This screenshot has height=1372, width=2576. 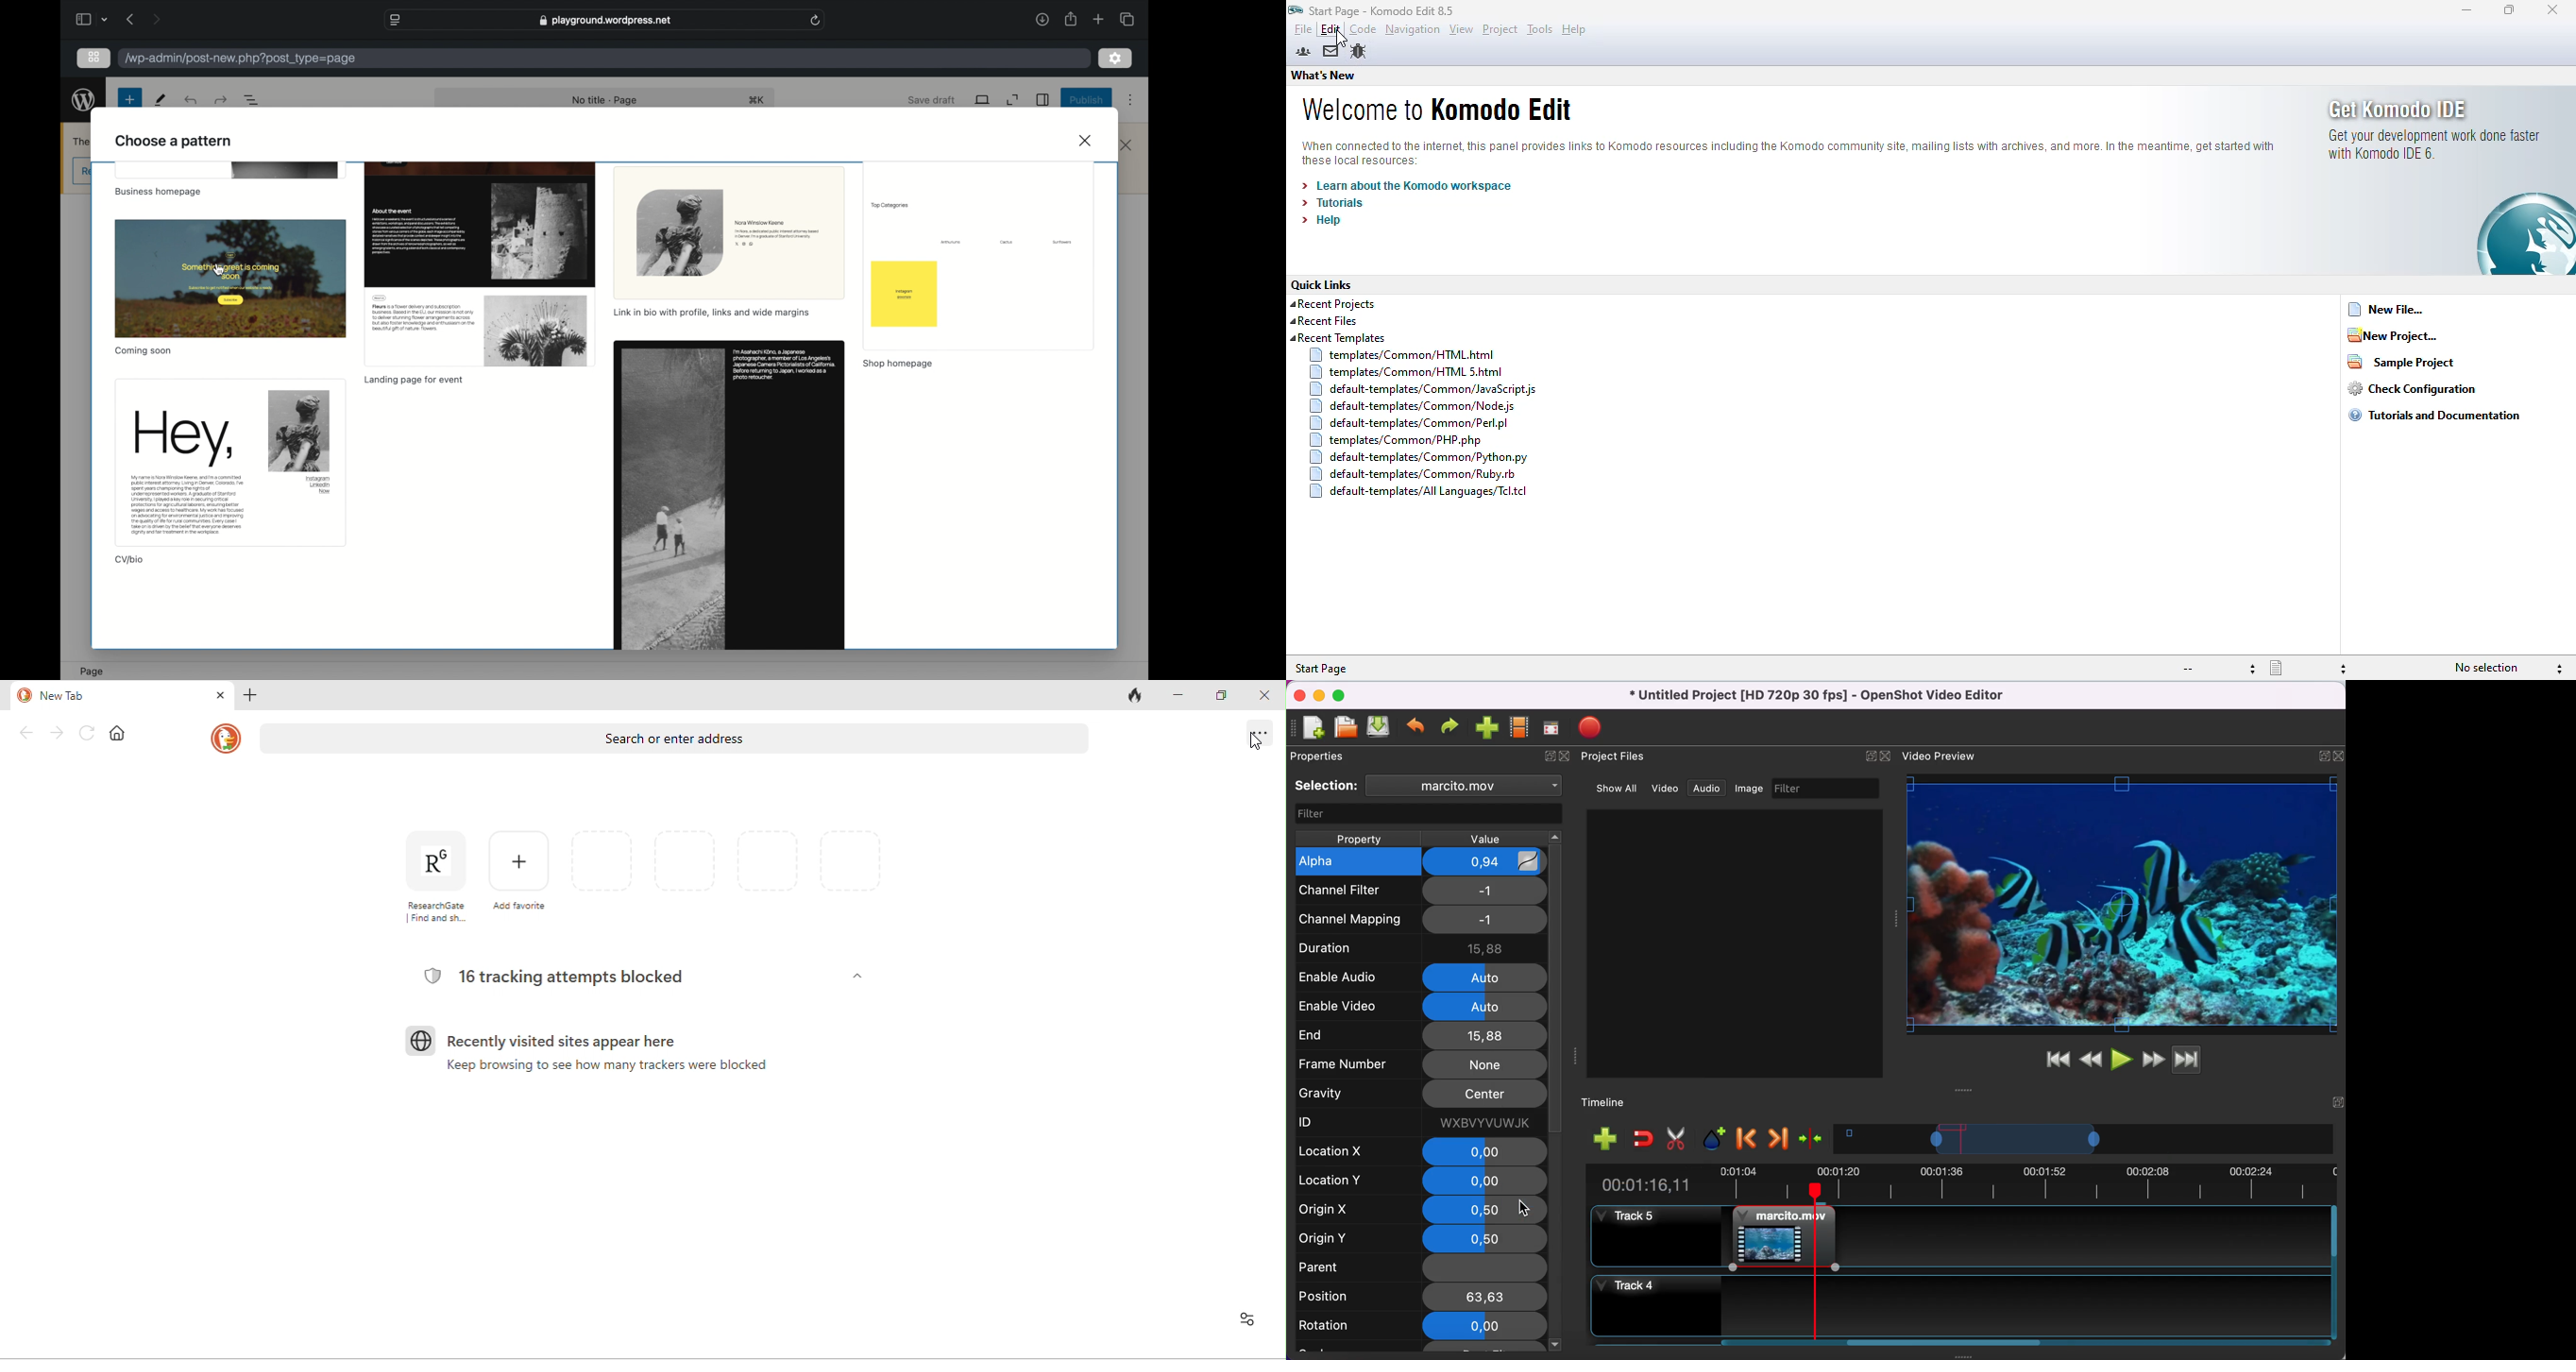 I want to click on undo, so click(x=220, y=100).